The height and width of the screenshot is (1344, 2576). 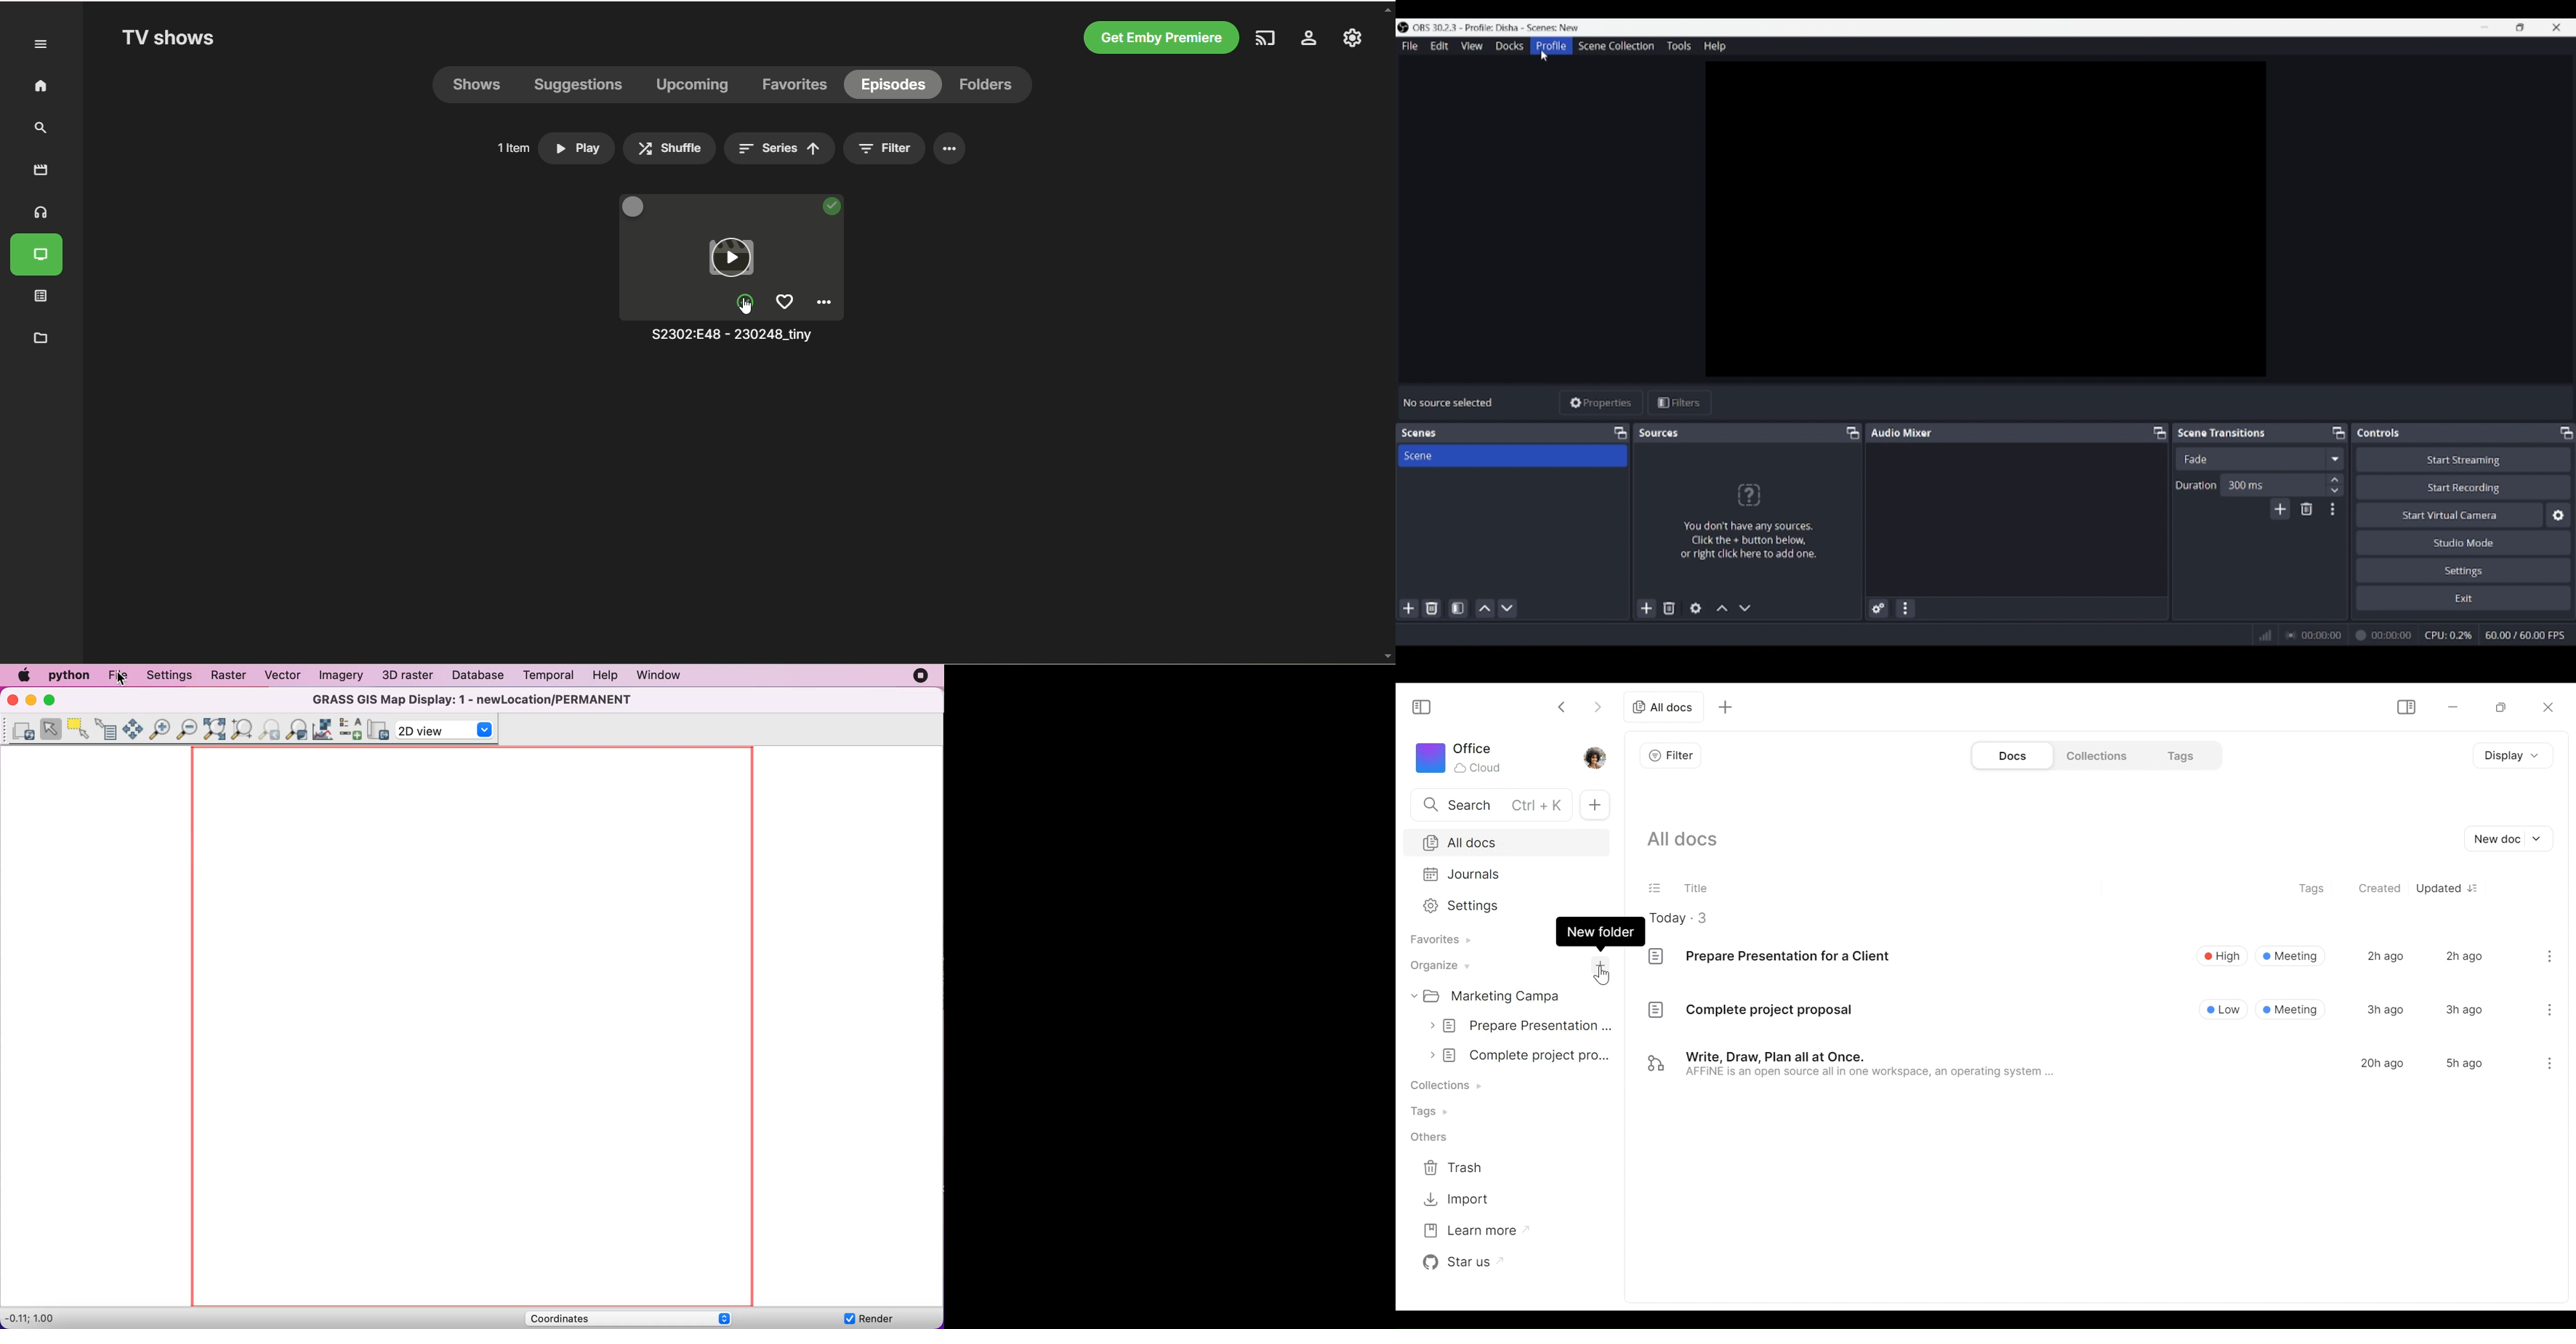 I want to click on Create new Folder, so click(x=1599, y=967).